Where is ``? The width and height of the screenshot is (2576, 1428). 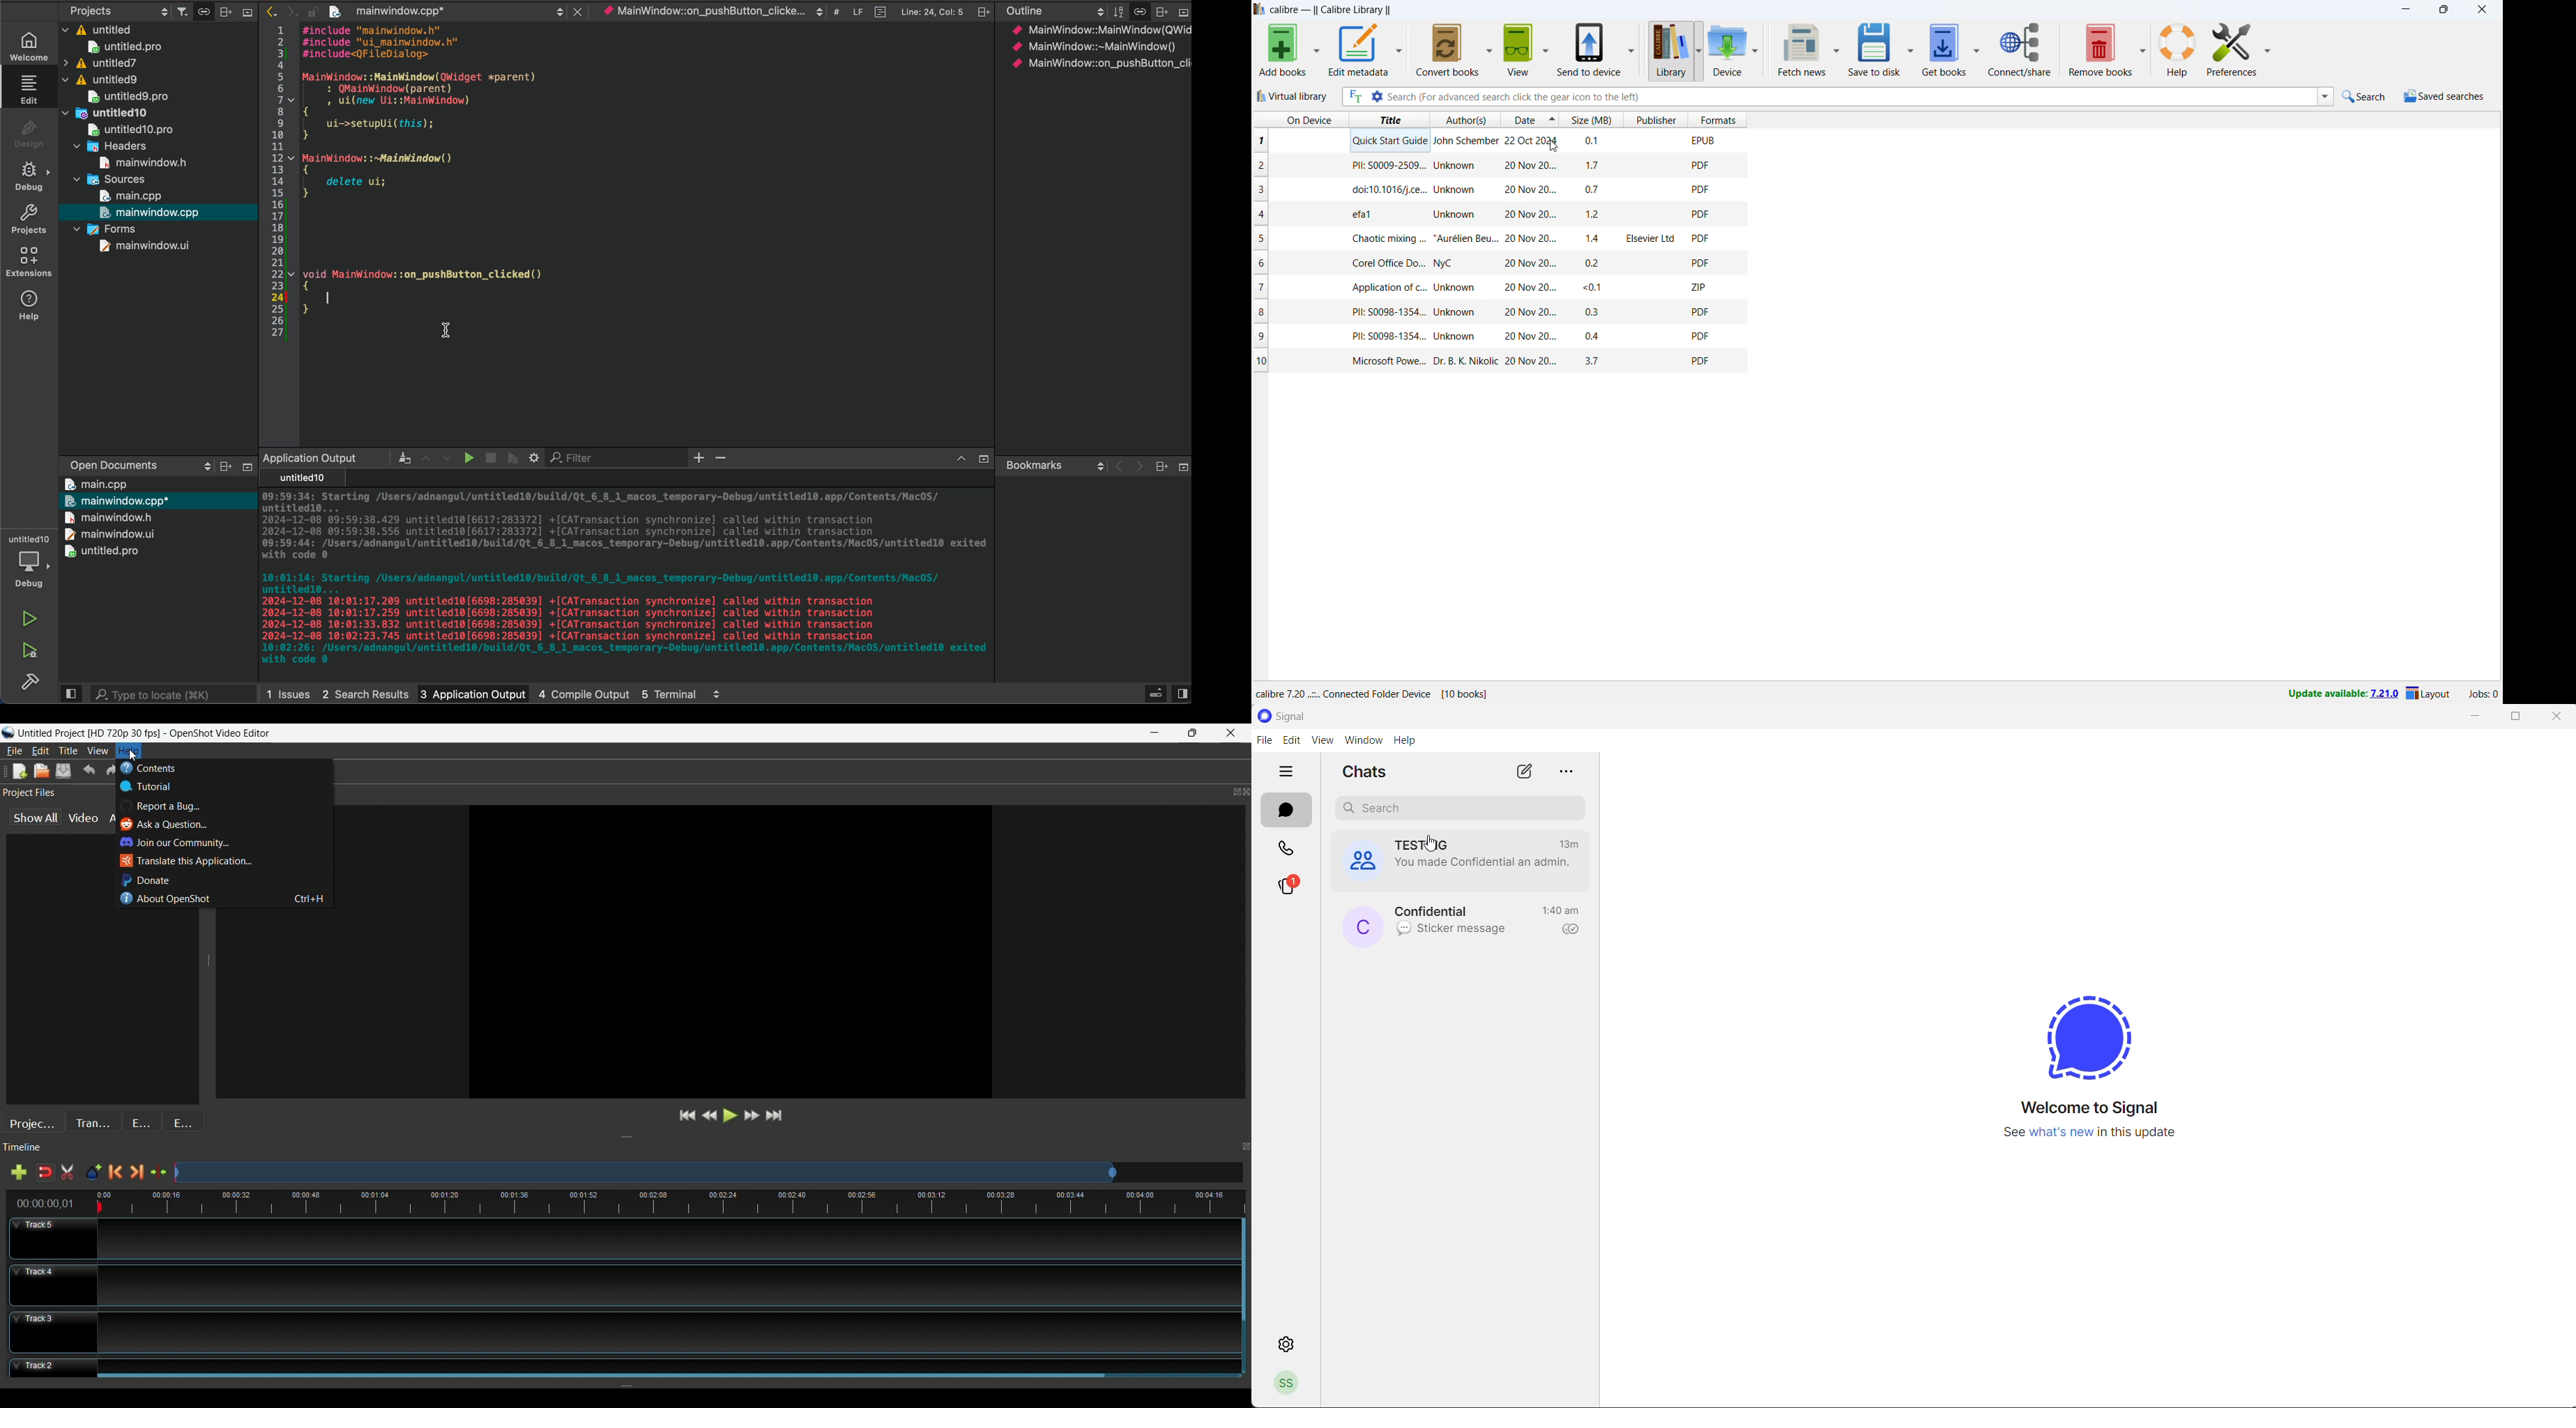
 is located at coordinates (664, 1240).